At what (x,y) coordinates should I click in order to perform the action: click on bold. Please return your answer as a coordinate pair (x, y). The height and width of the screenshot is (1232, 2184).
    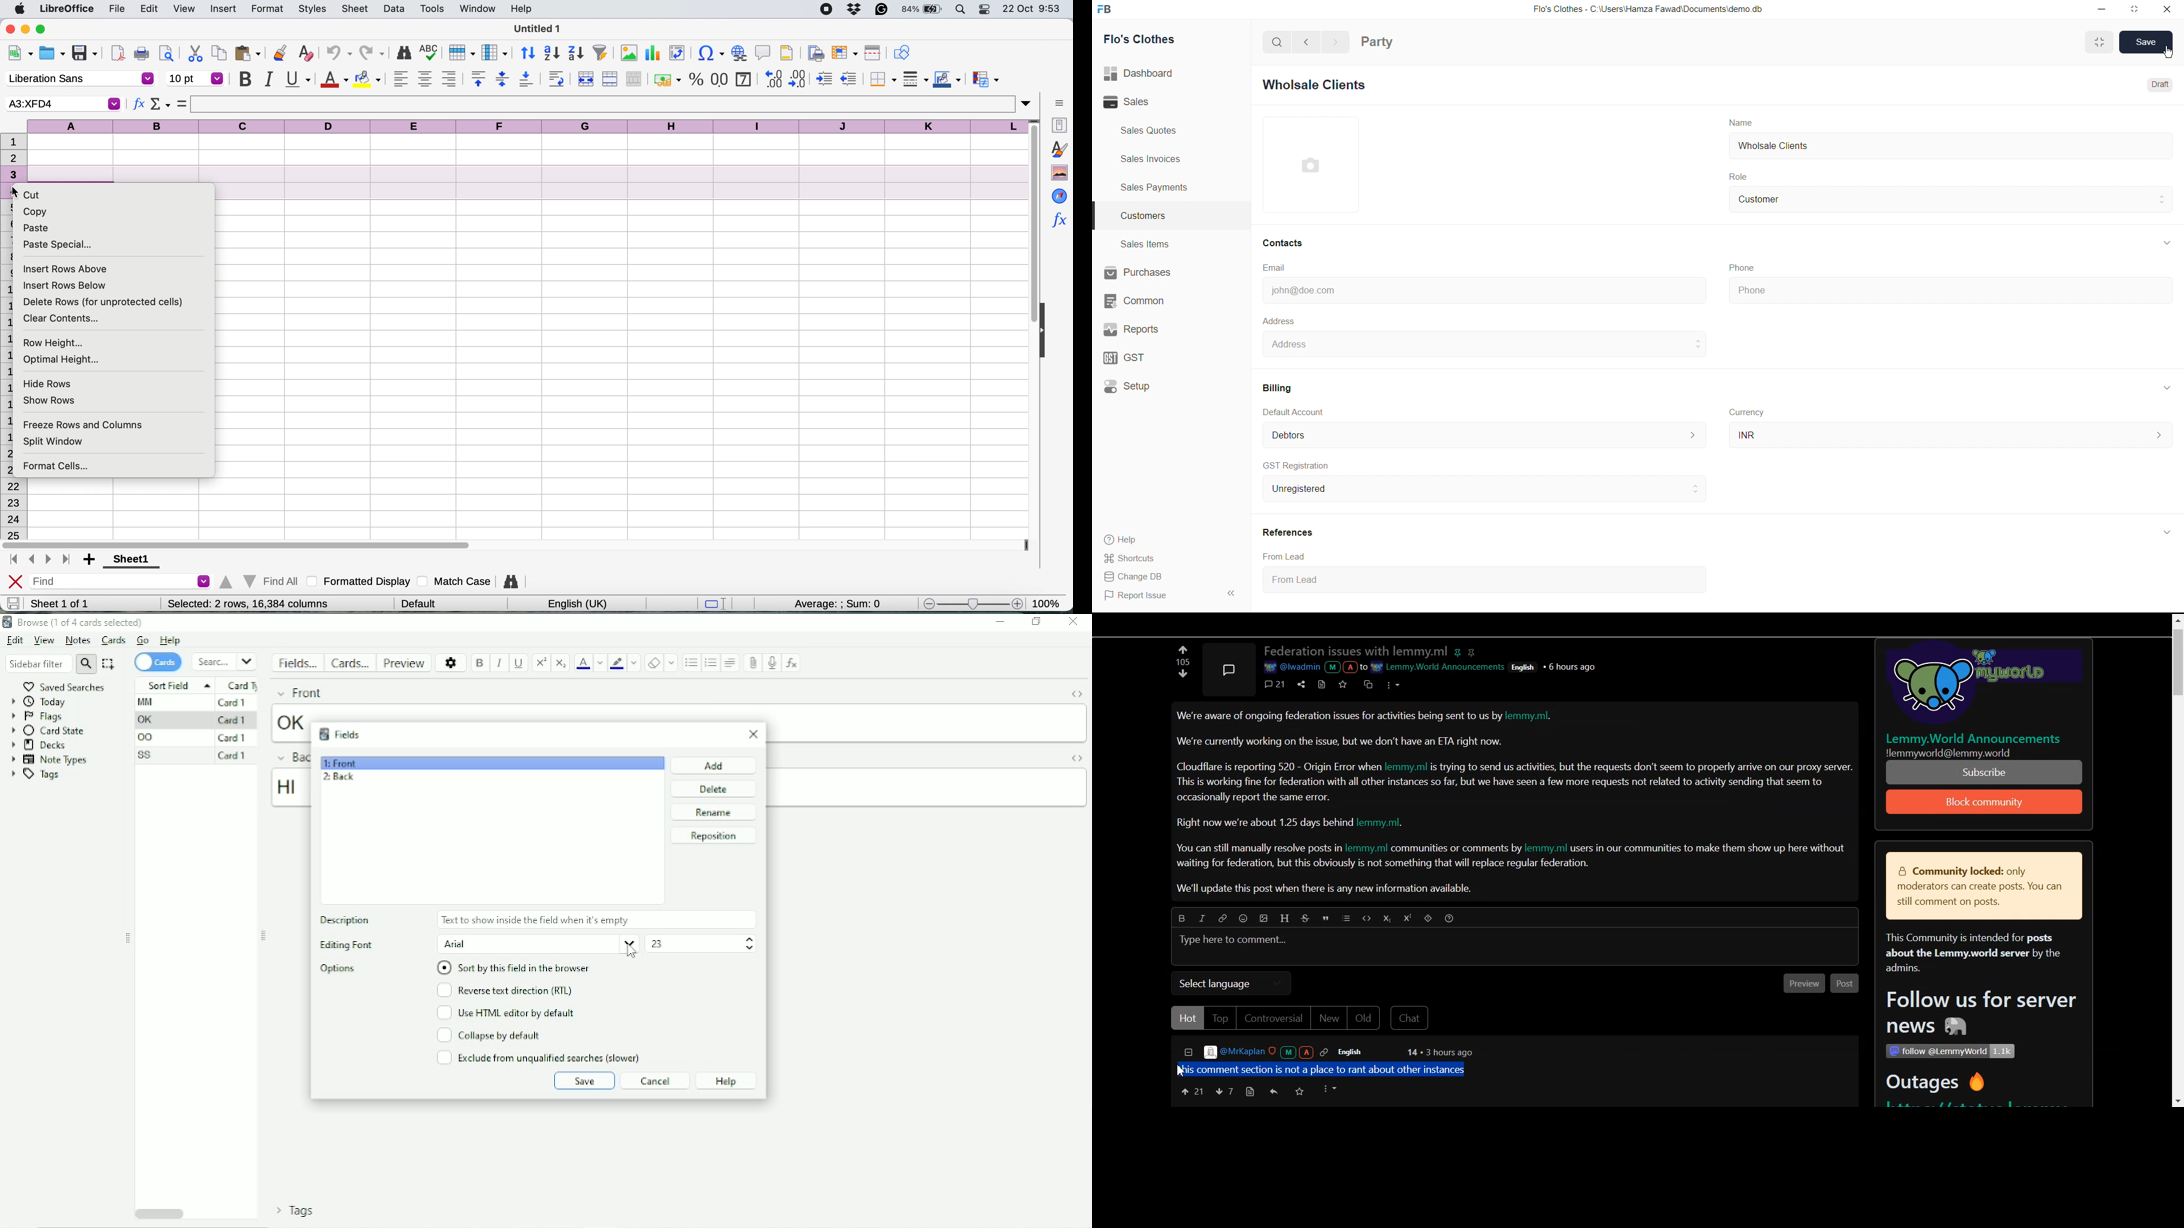
    Looking at the image, I should click on (245, 79).